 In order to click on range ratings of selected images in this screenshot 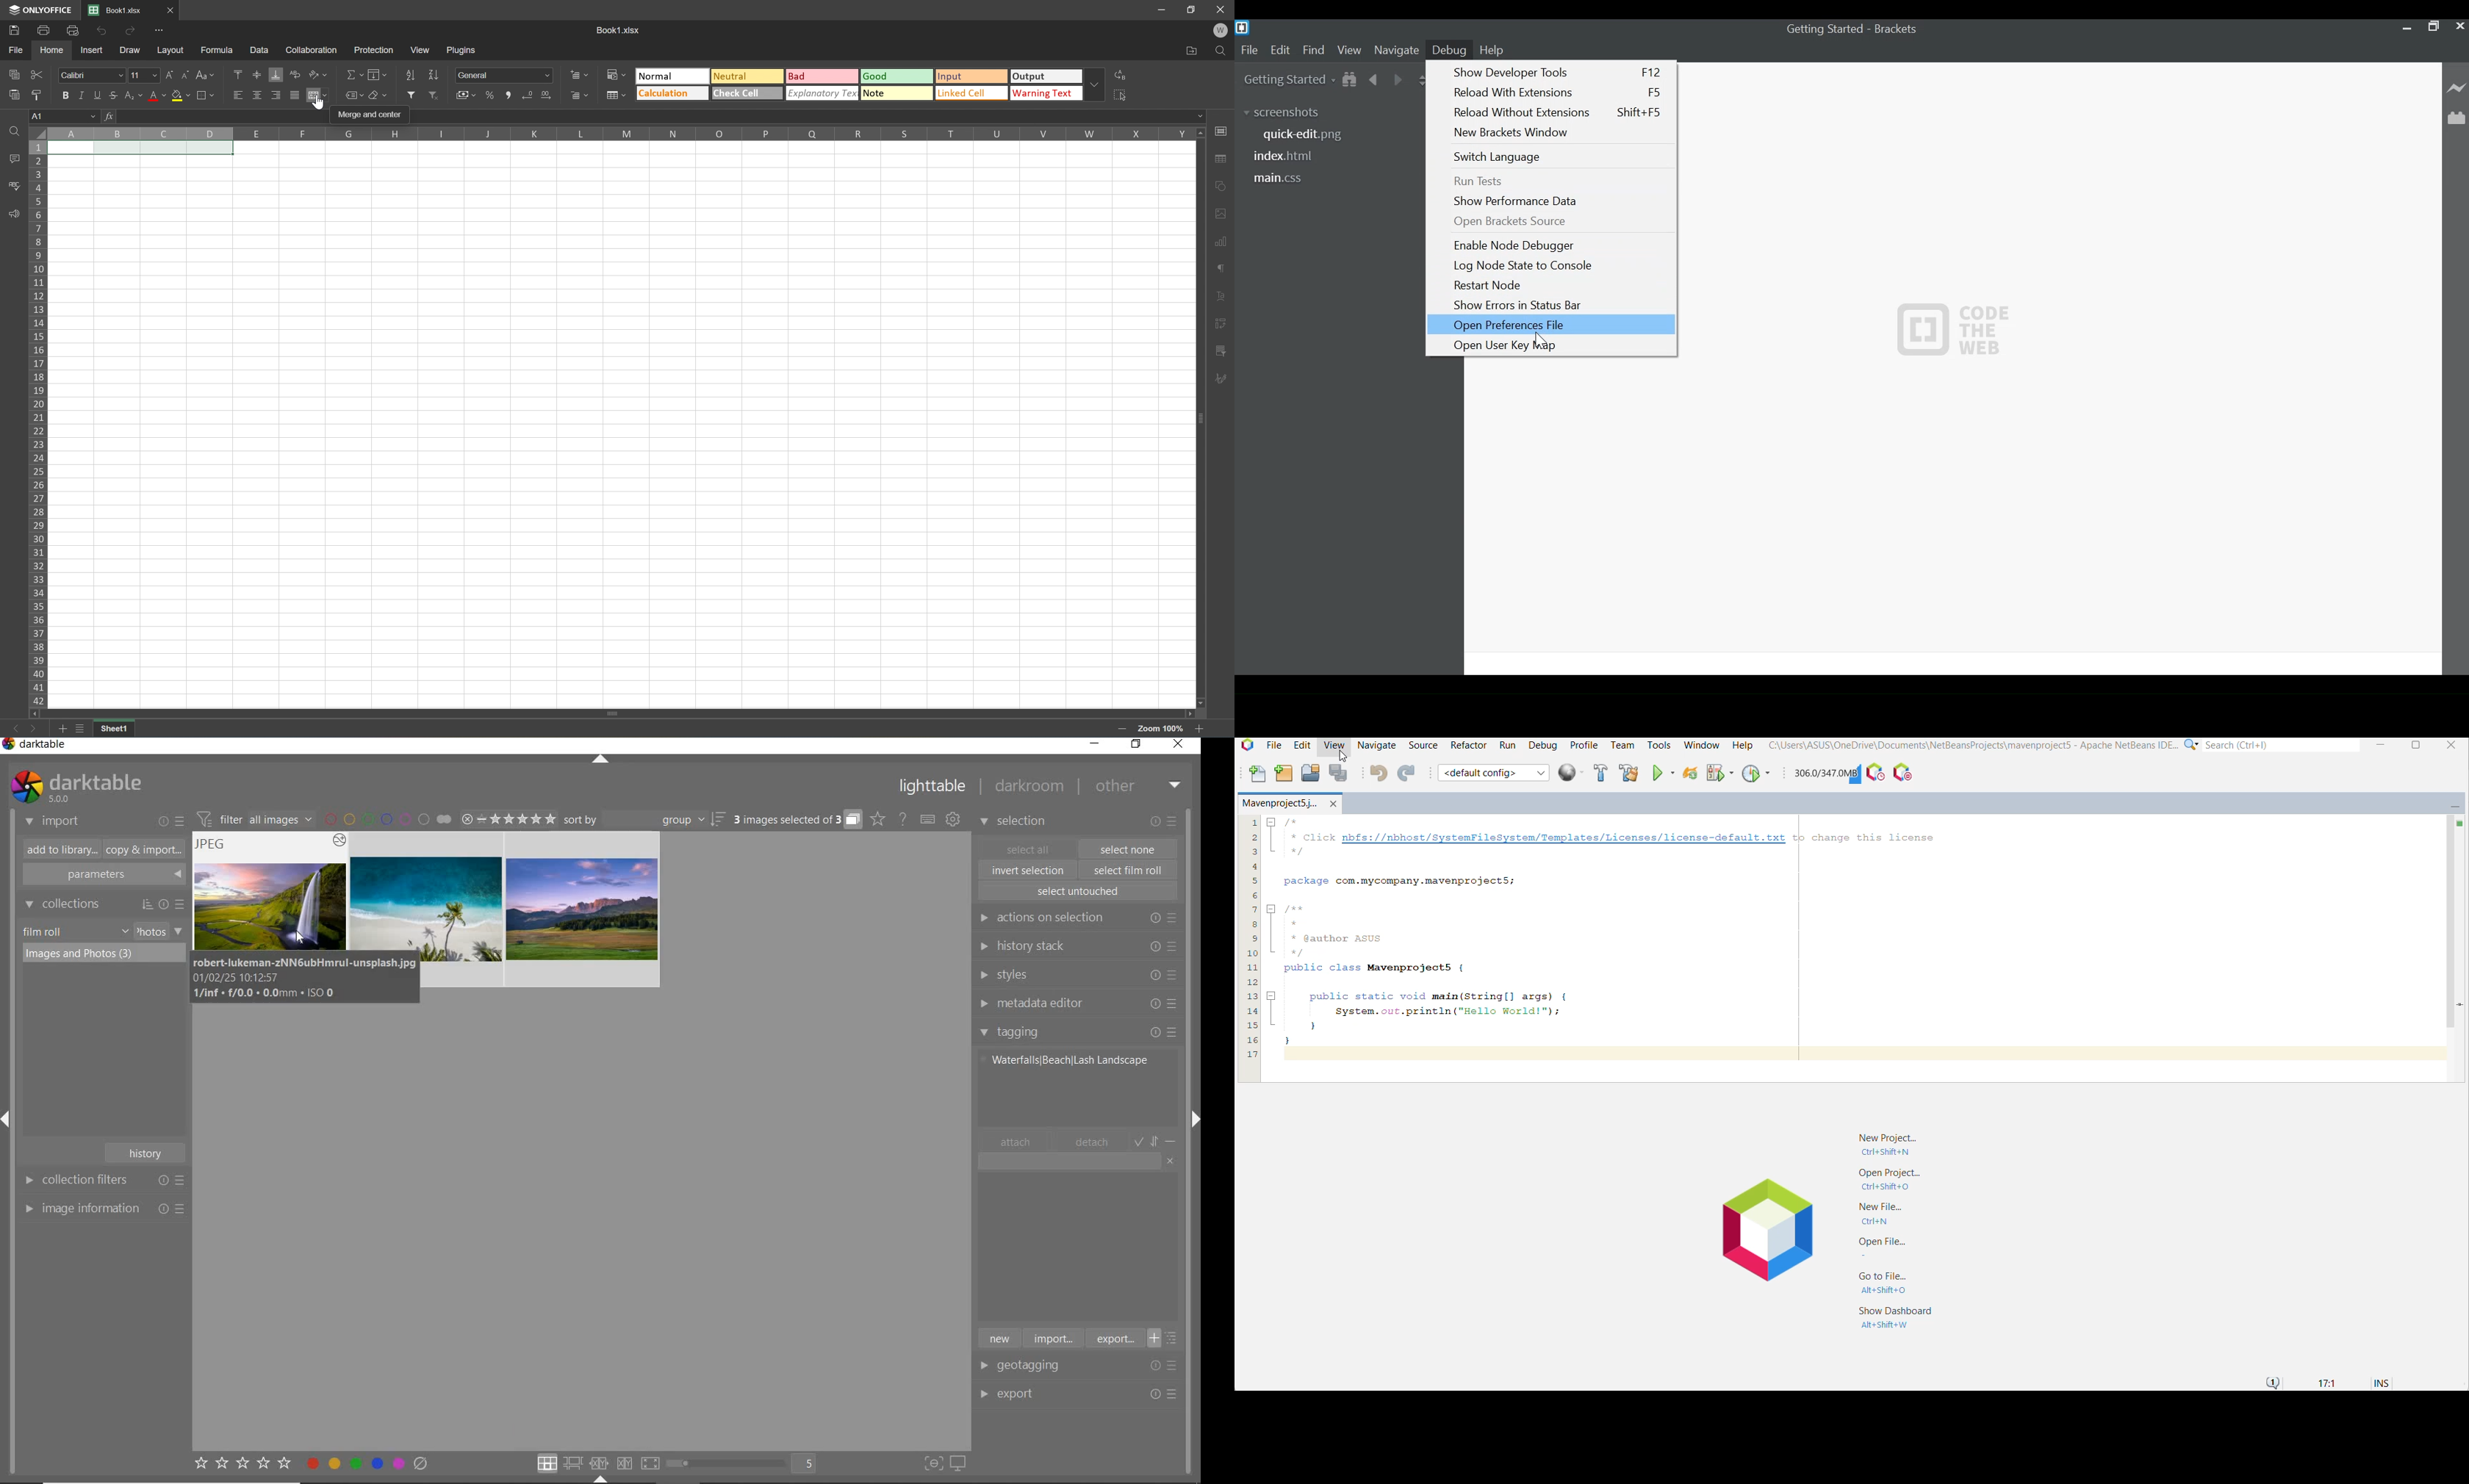, I will do `click(508, 817)`.